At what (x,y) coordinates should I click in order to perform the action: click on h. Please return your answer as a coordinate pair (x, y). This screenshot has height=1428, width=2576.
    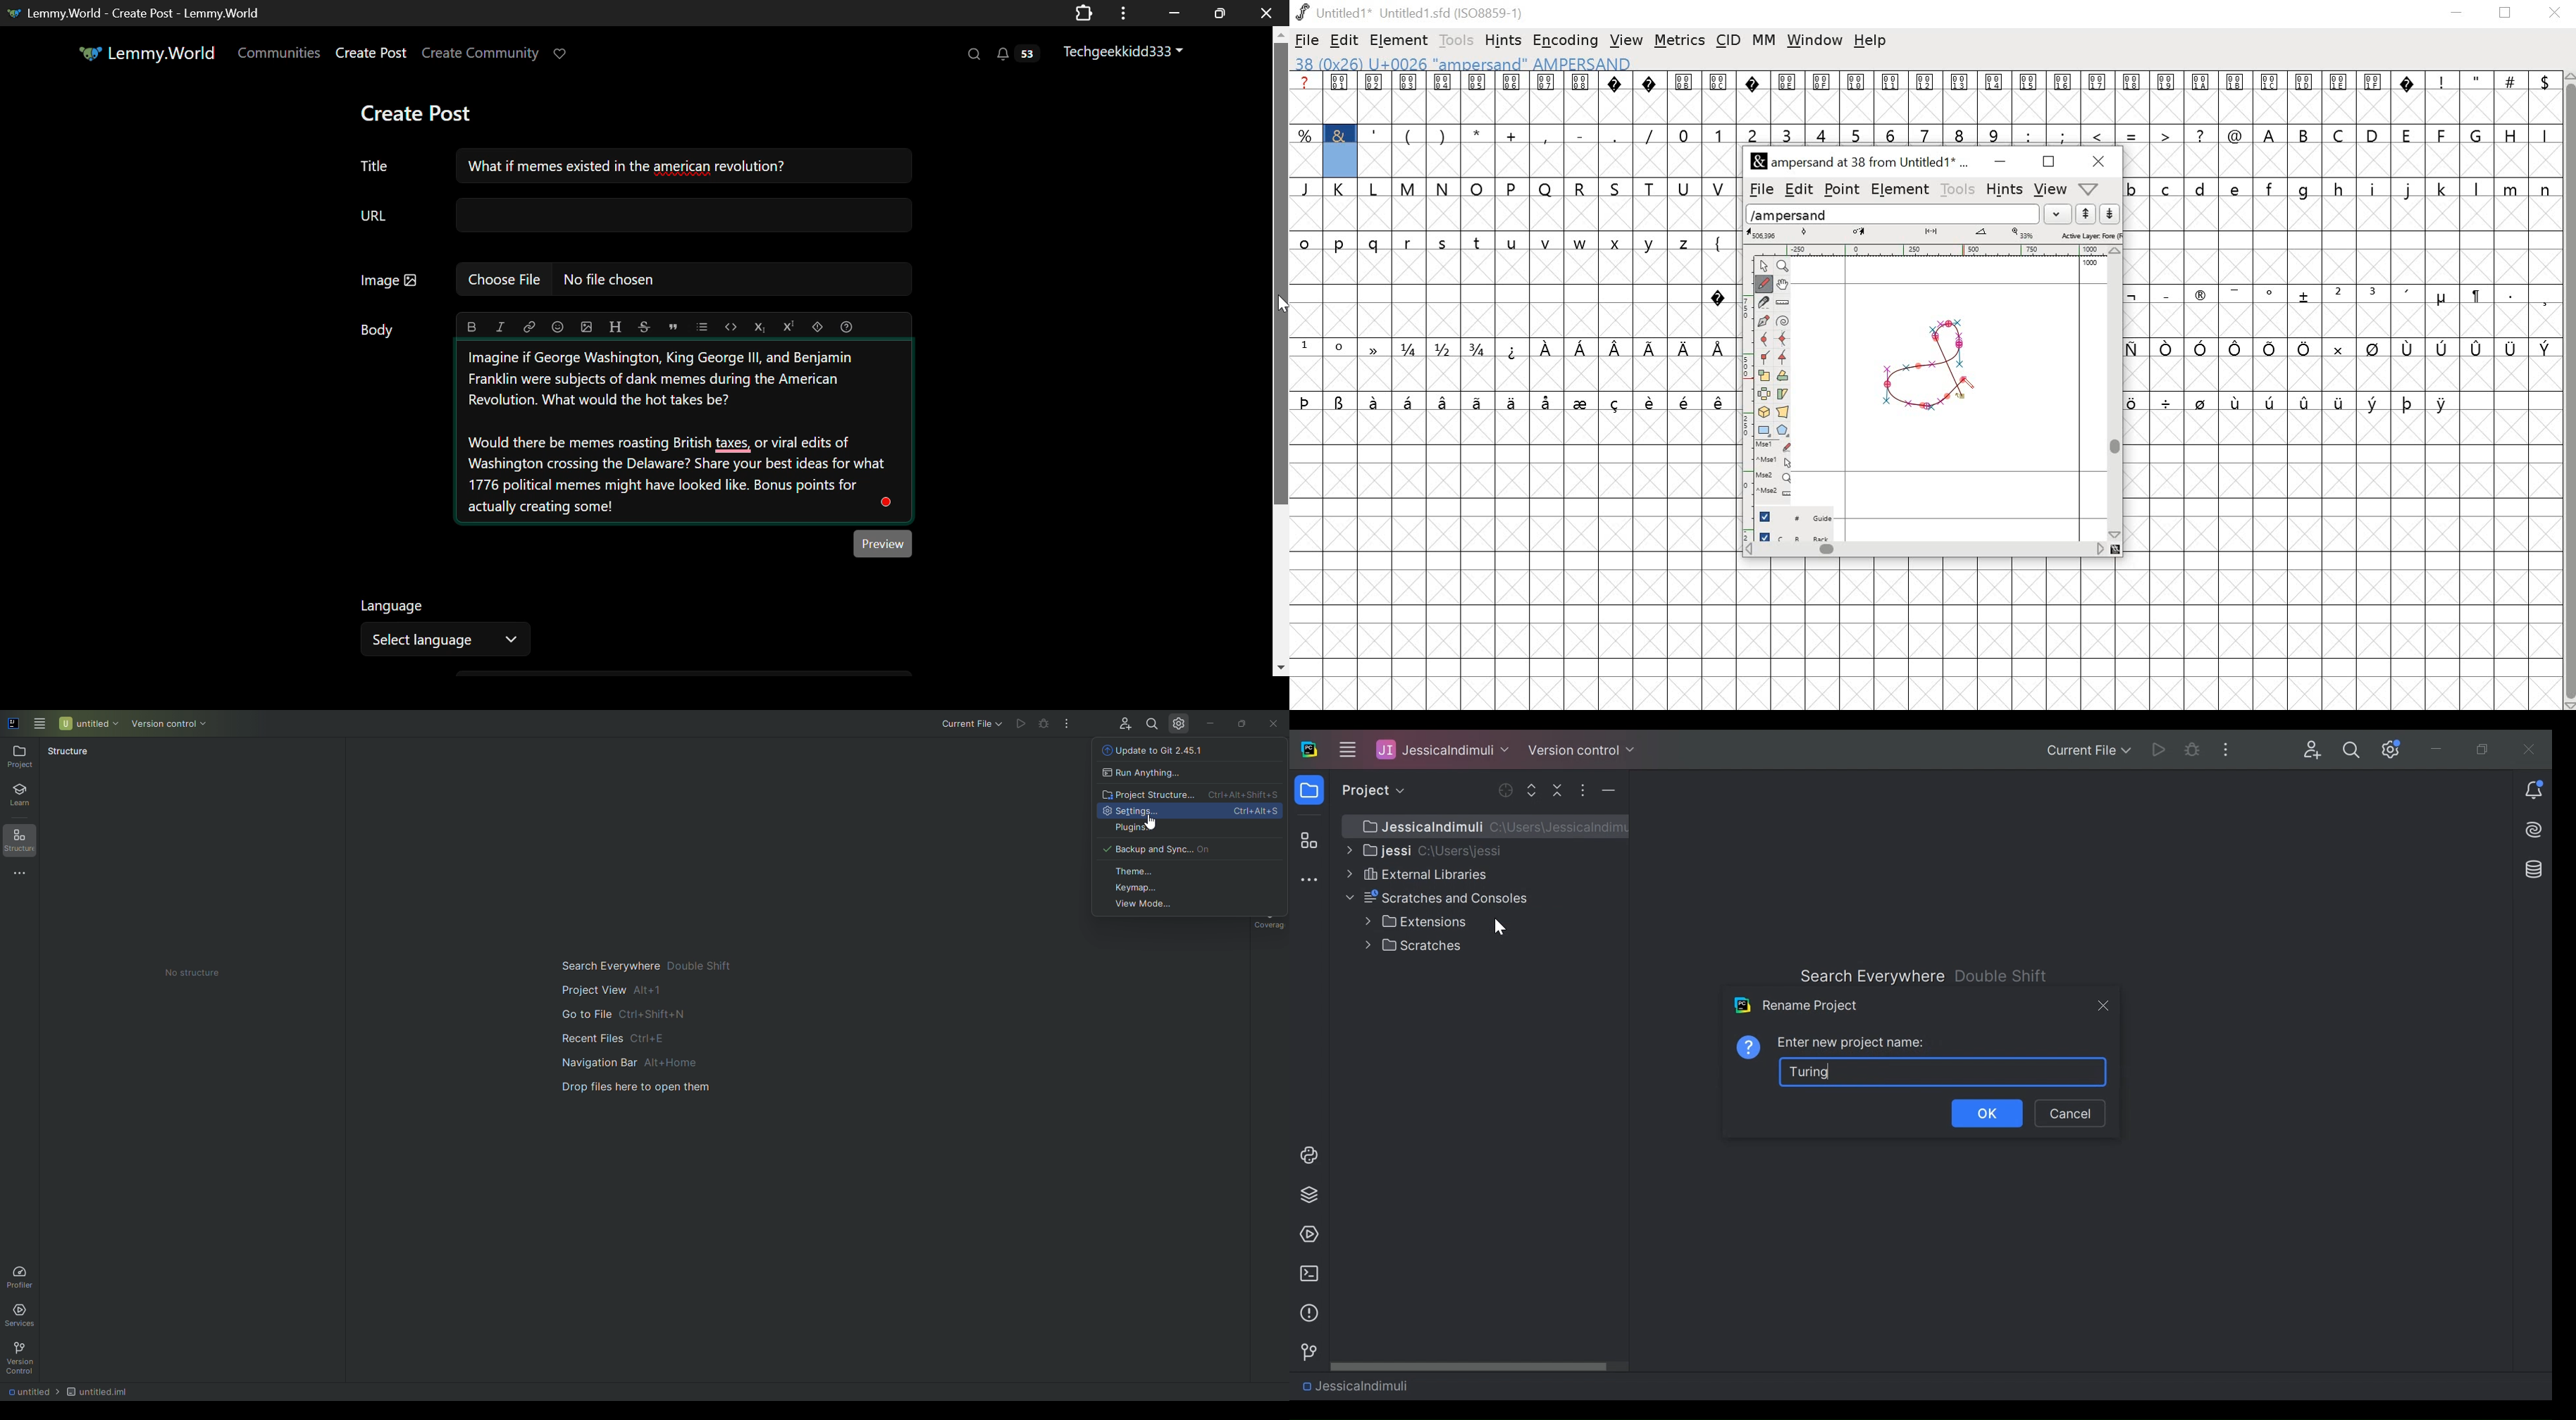
    Looking at the image, I should click on (2339, 188).